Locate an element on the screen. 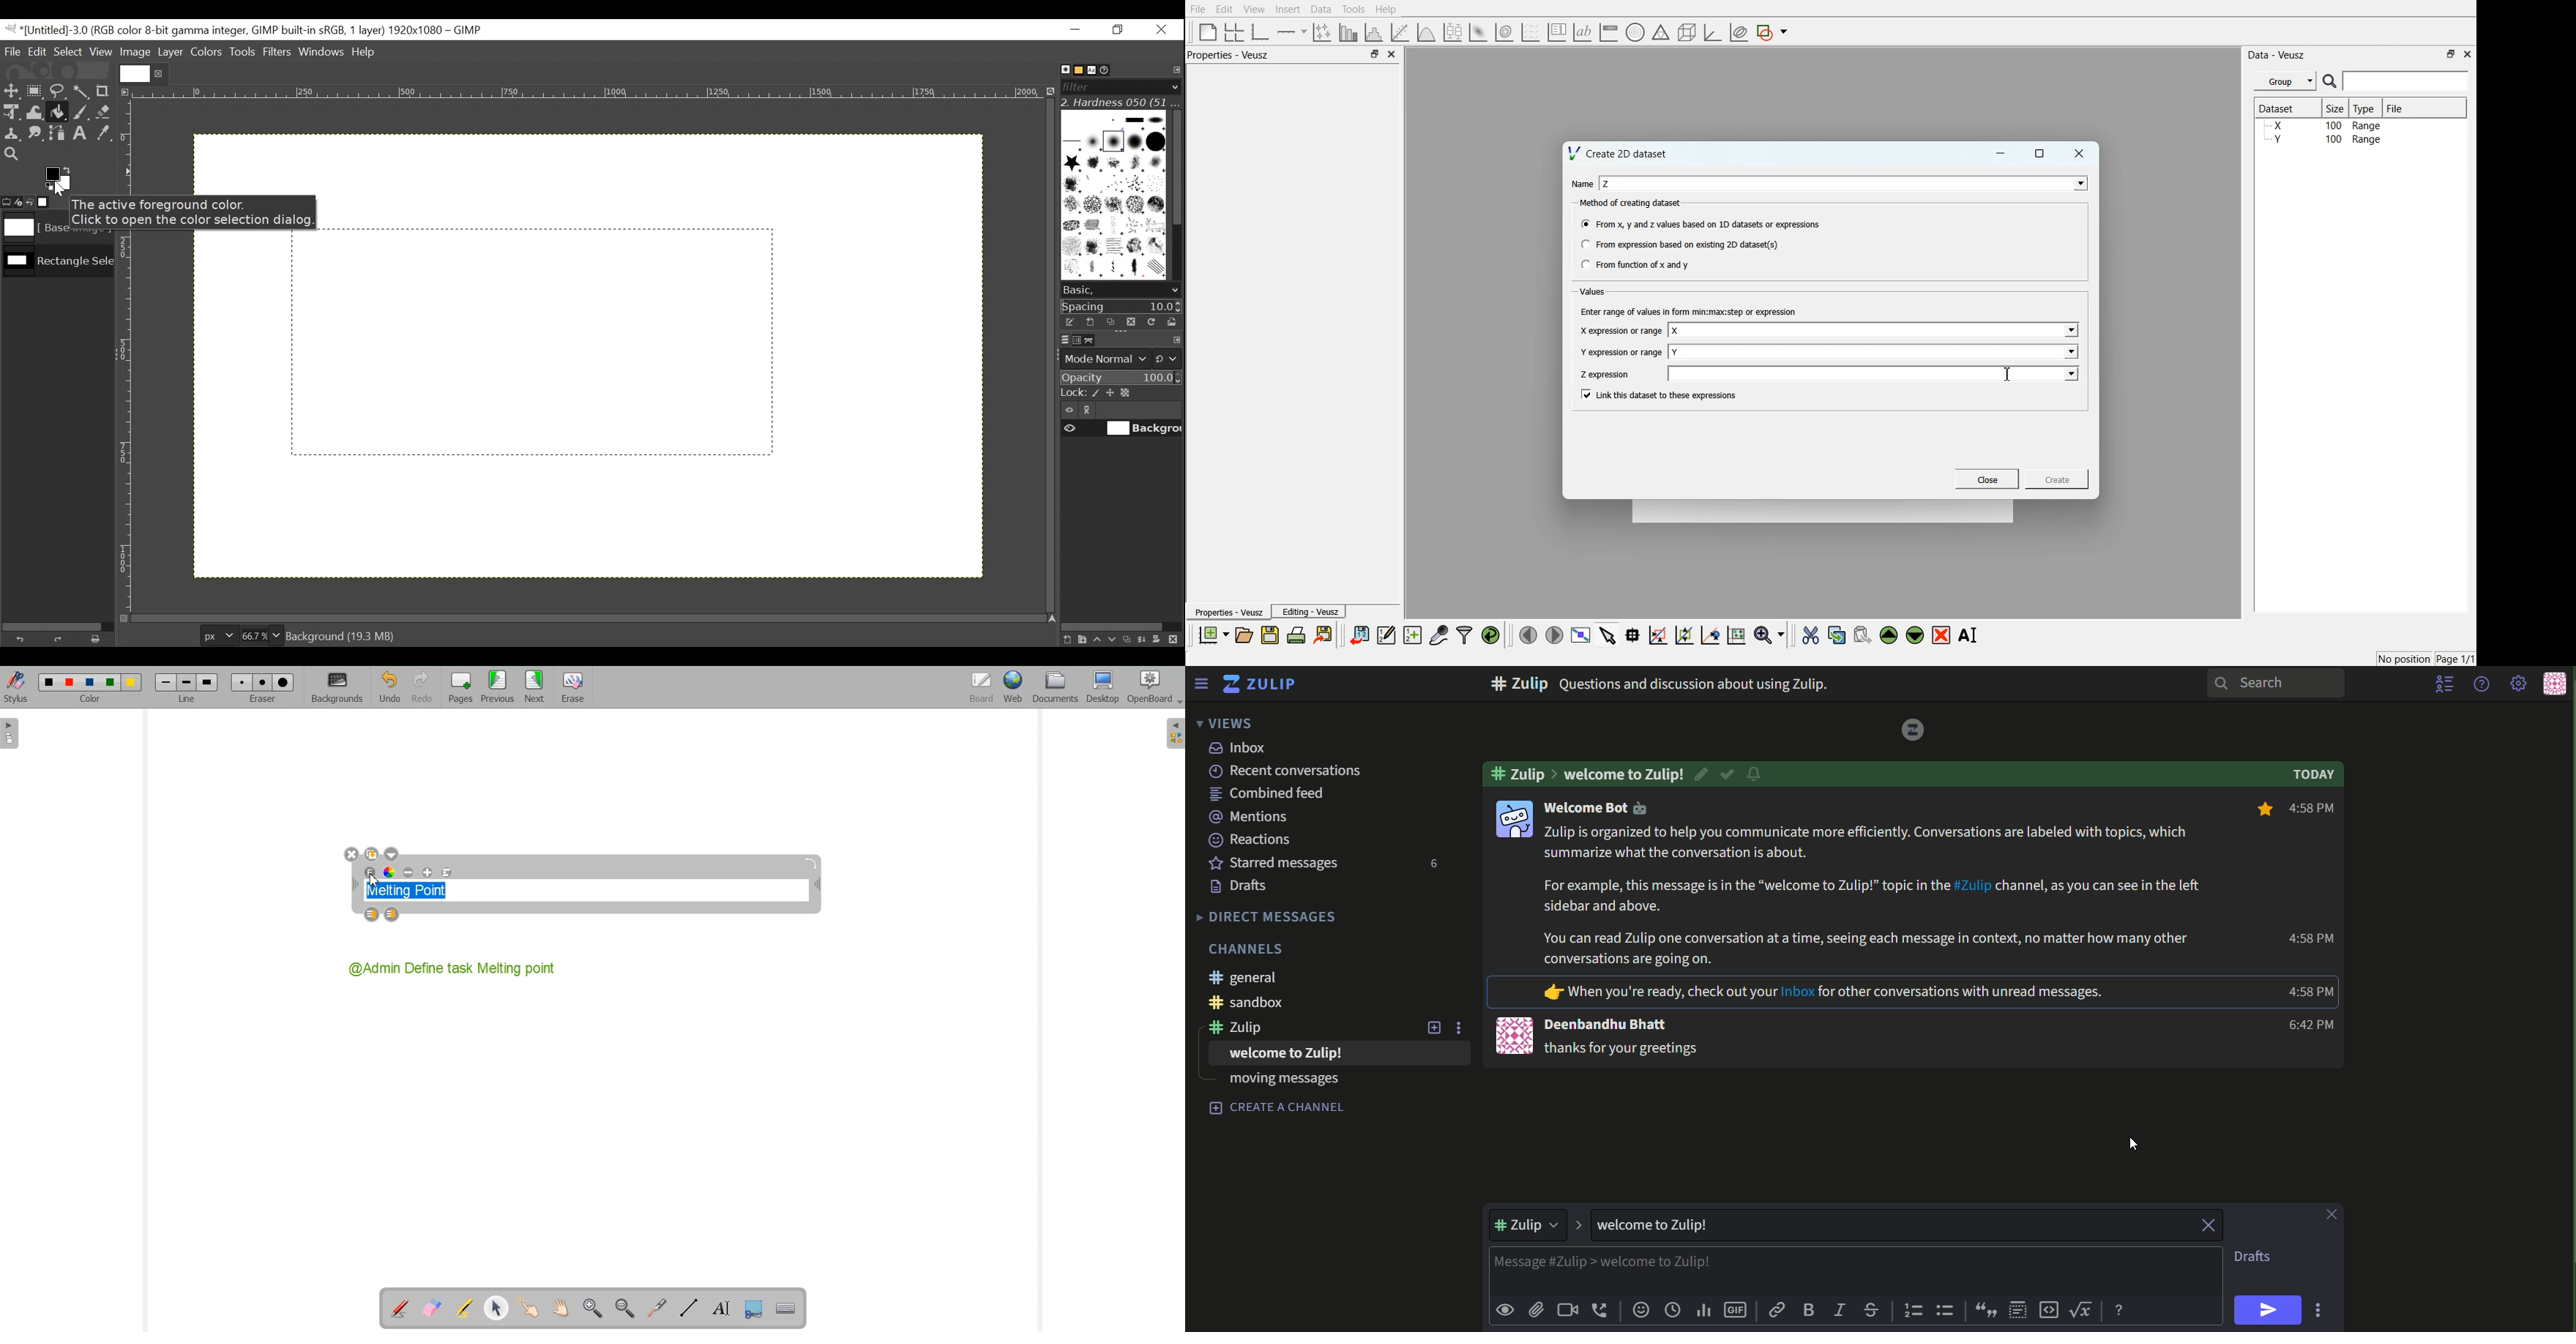 This screenshot has width=2576, height=1344. Drop down is located at coordinates (2070, 331).